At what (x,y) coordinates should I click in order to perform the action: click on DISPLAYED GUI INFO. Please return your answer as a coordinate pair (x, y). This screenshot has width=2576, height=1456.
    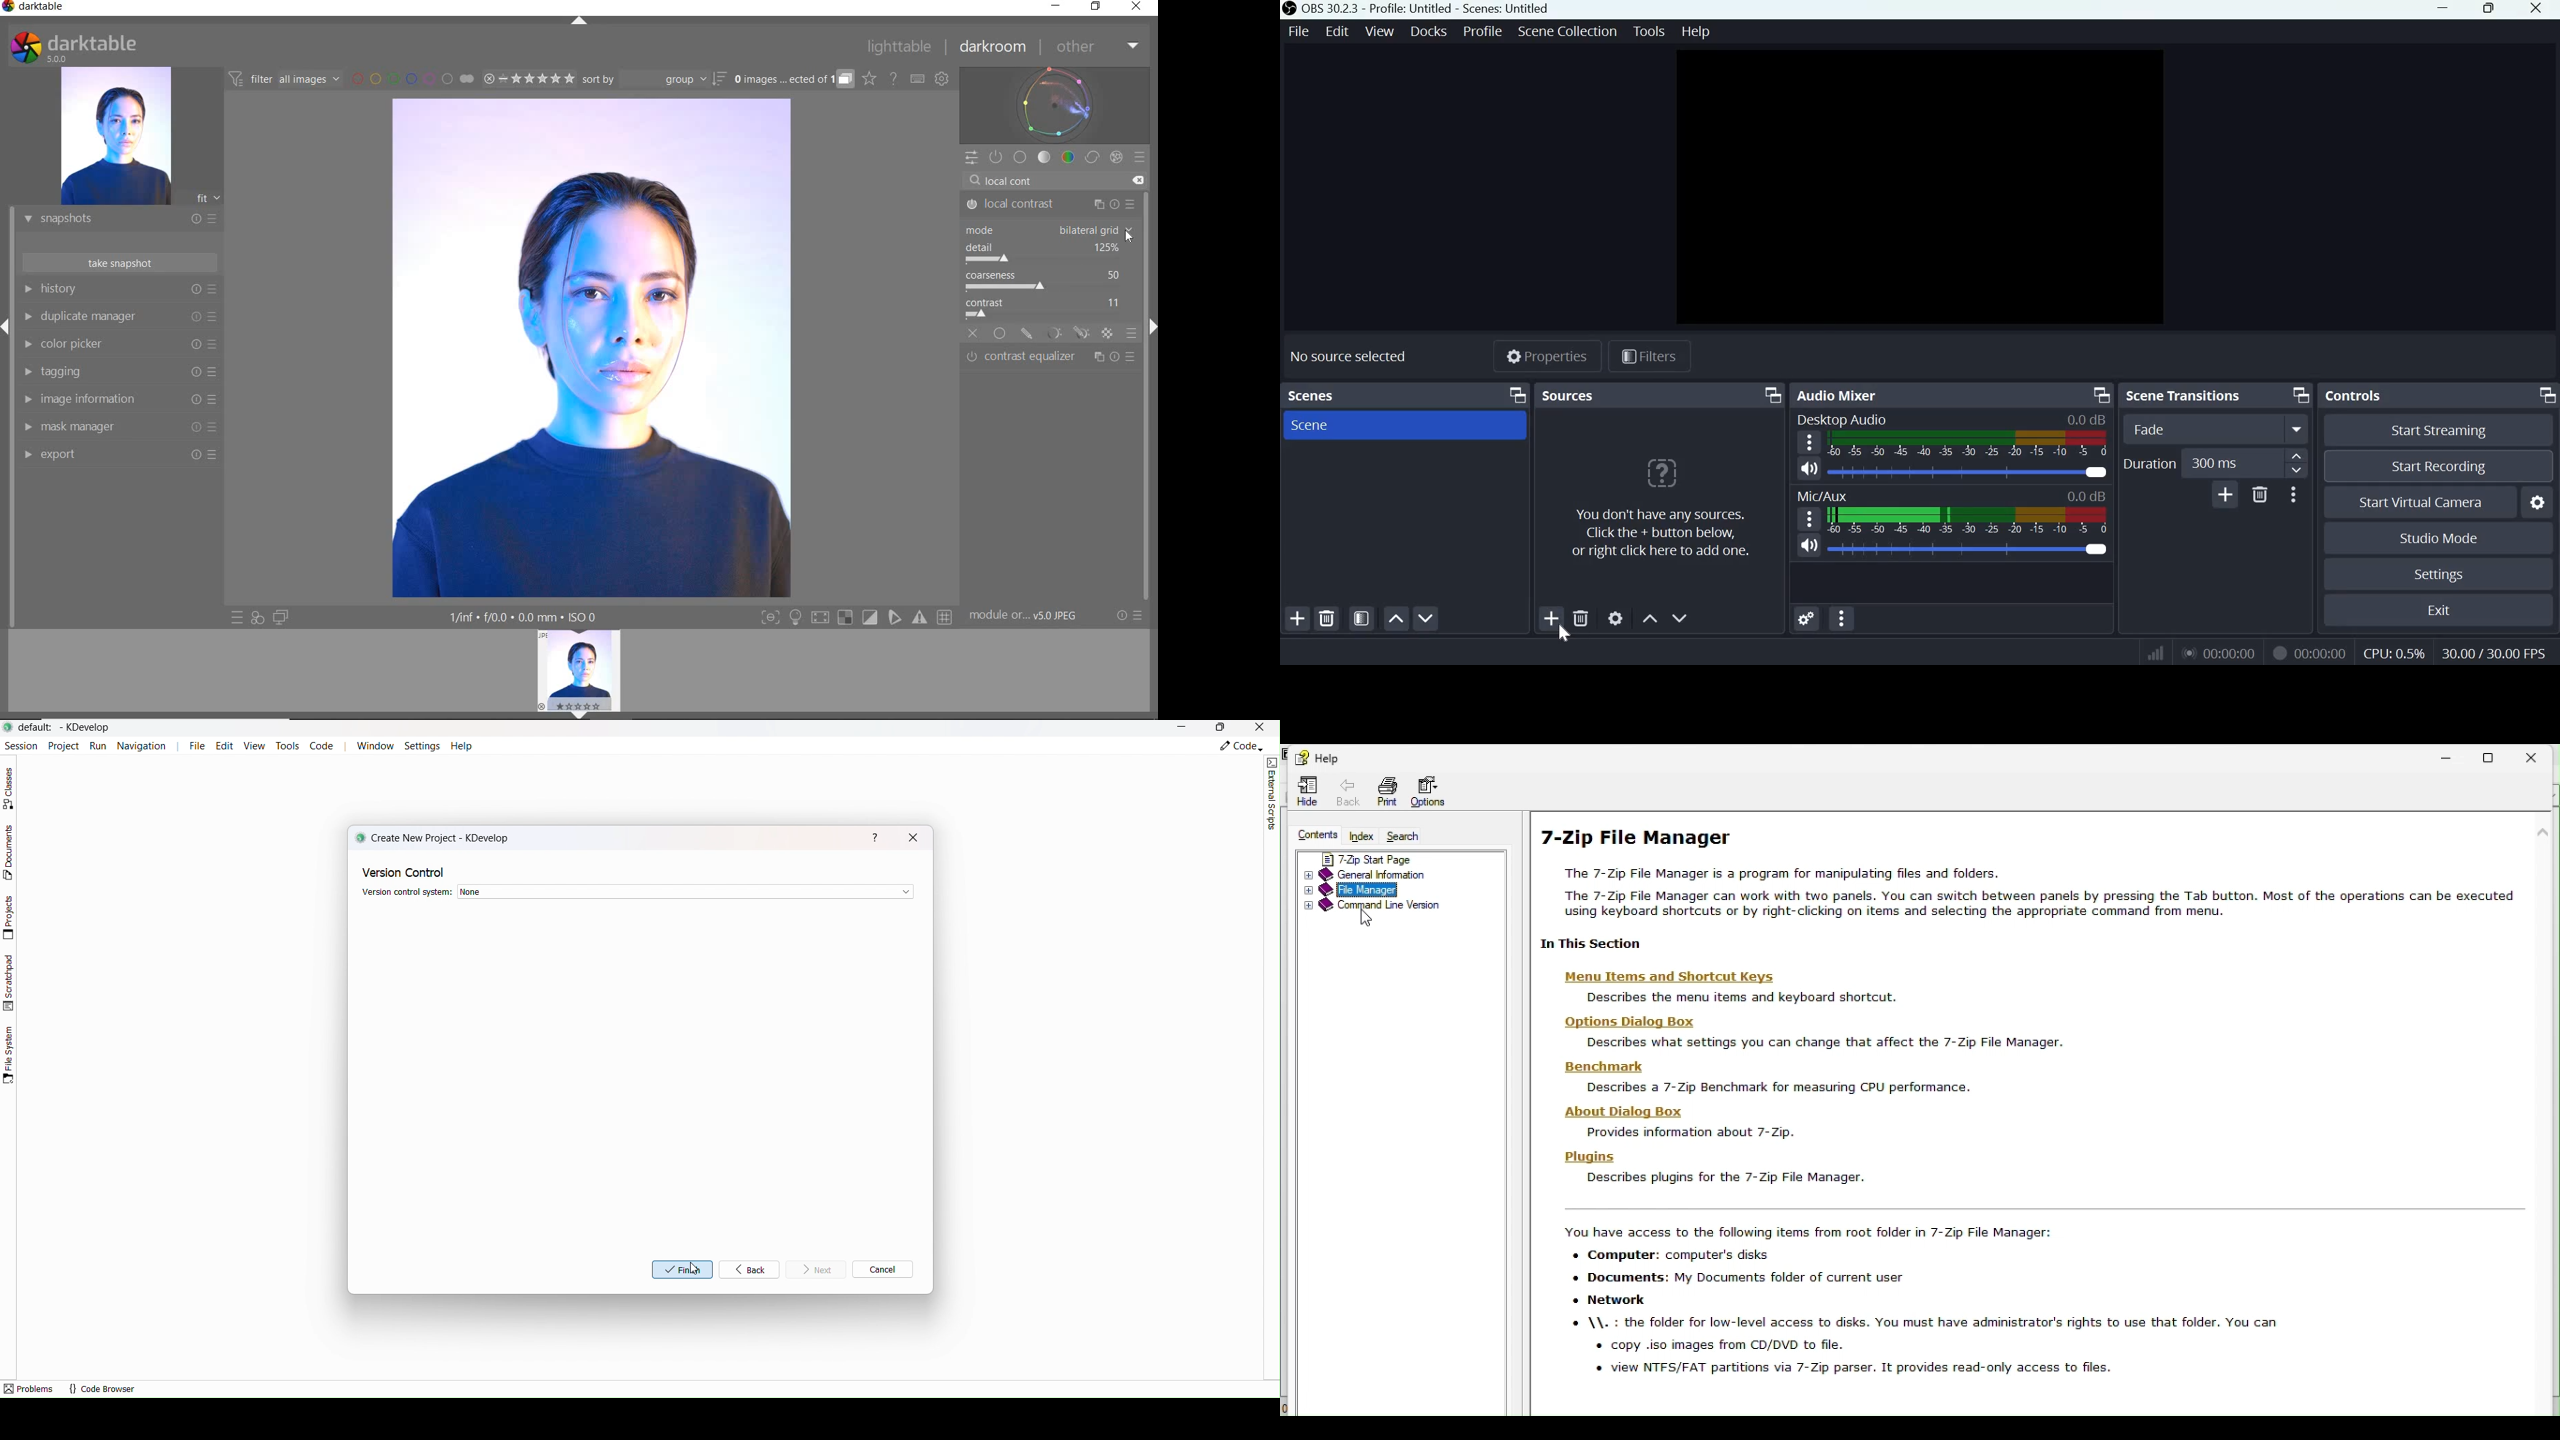
    Looking at the image, I should click on (521, 617).